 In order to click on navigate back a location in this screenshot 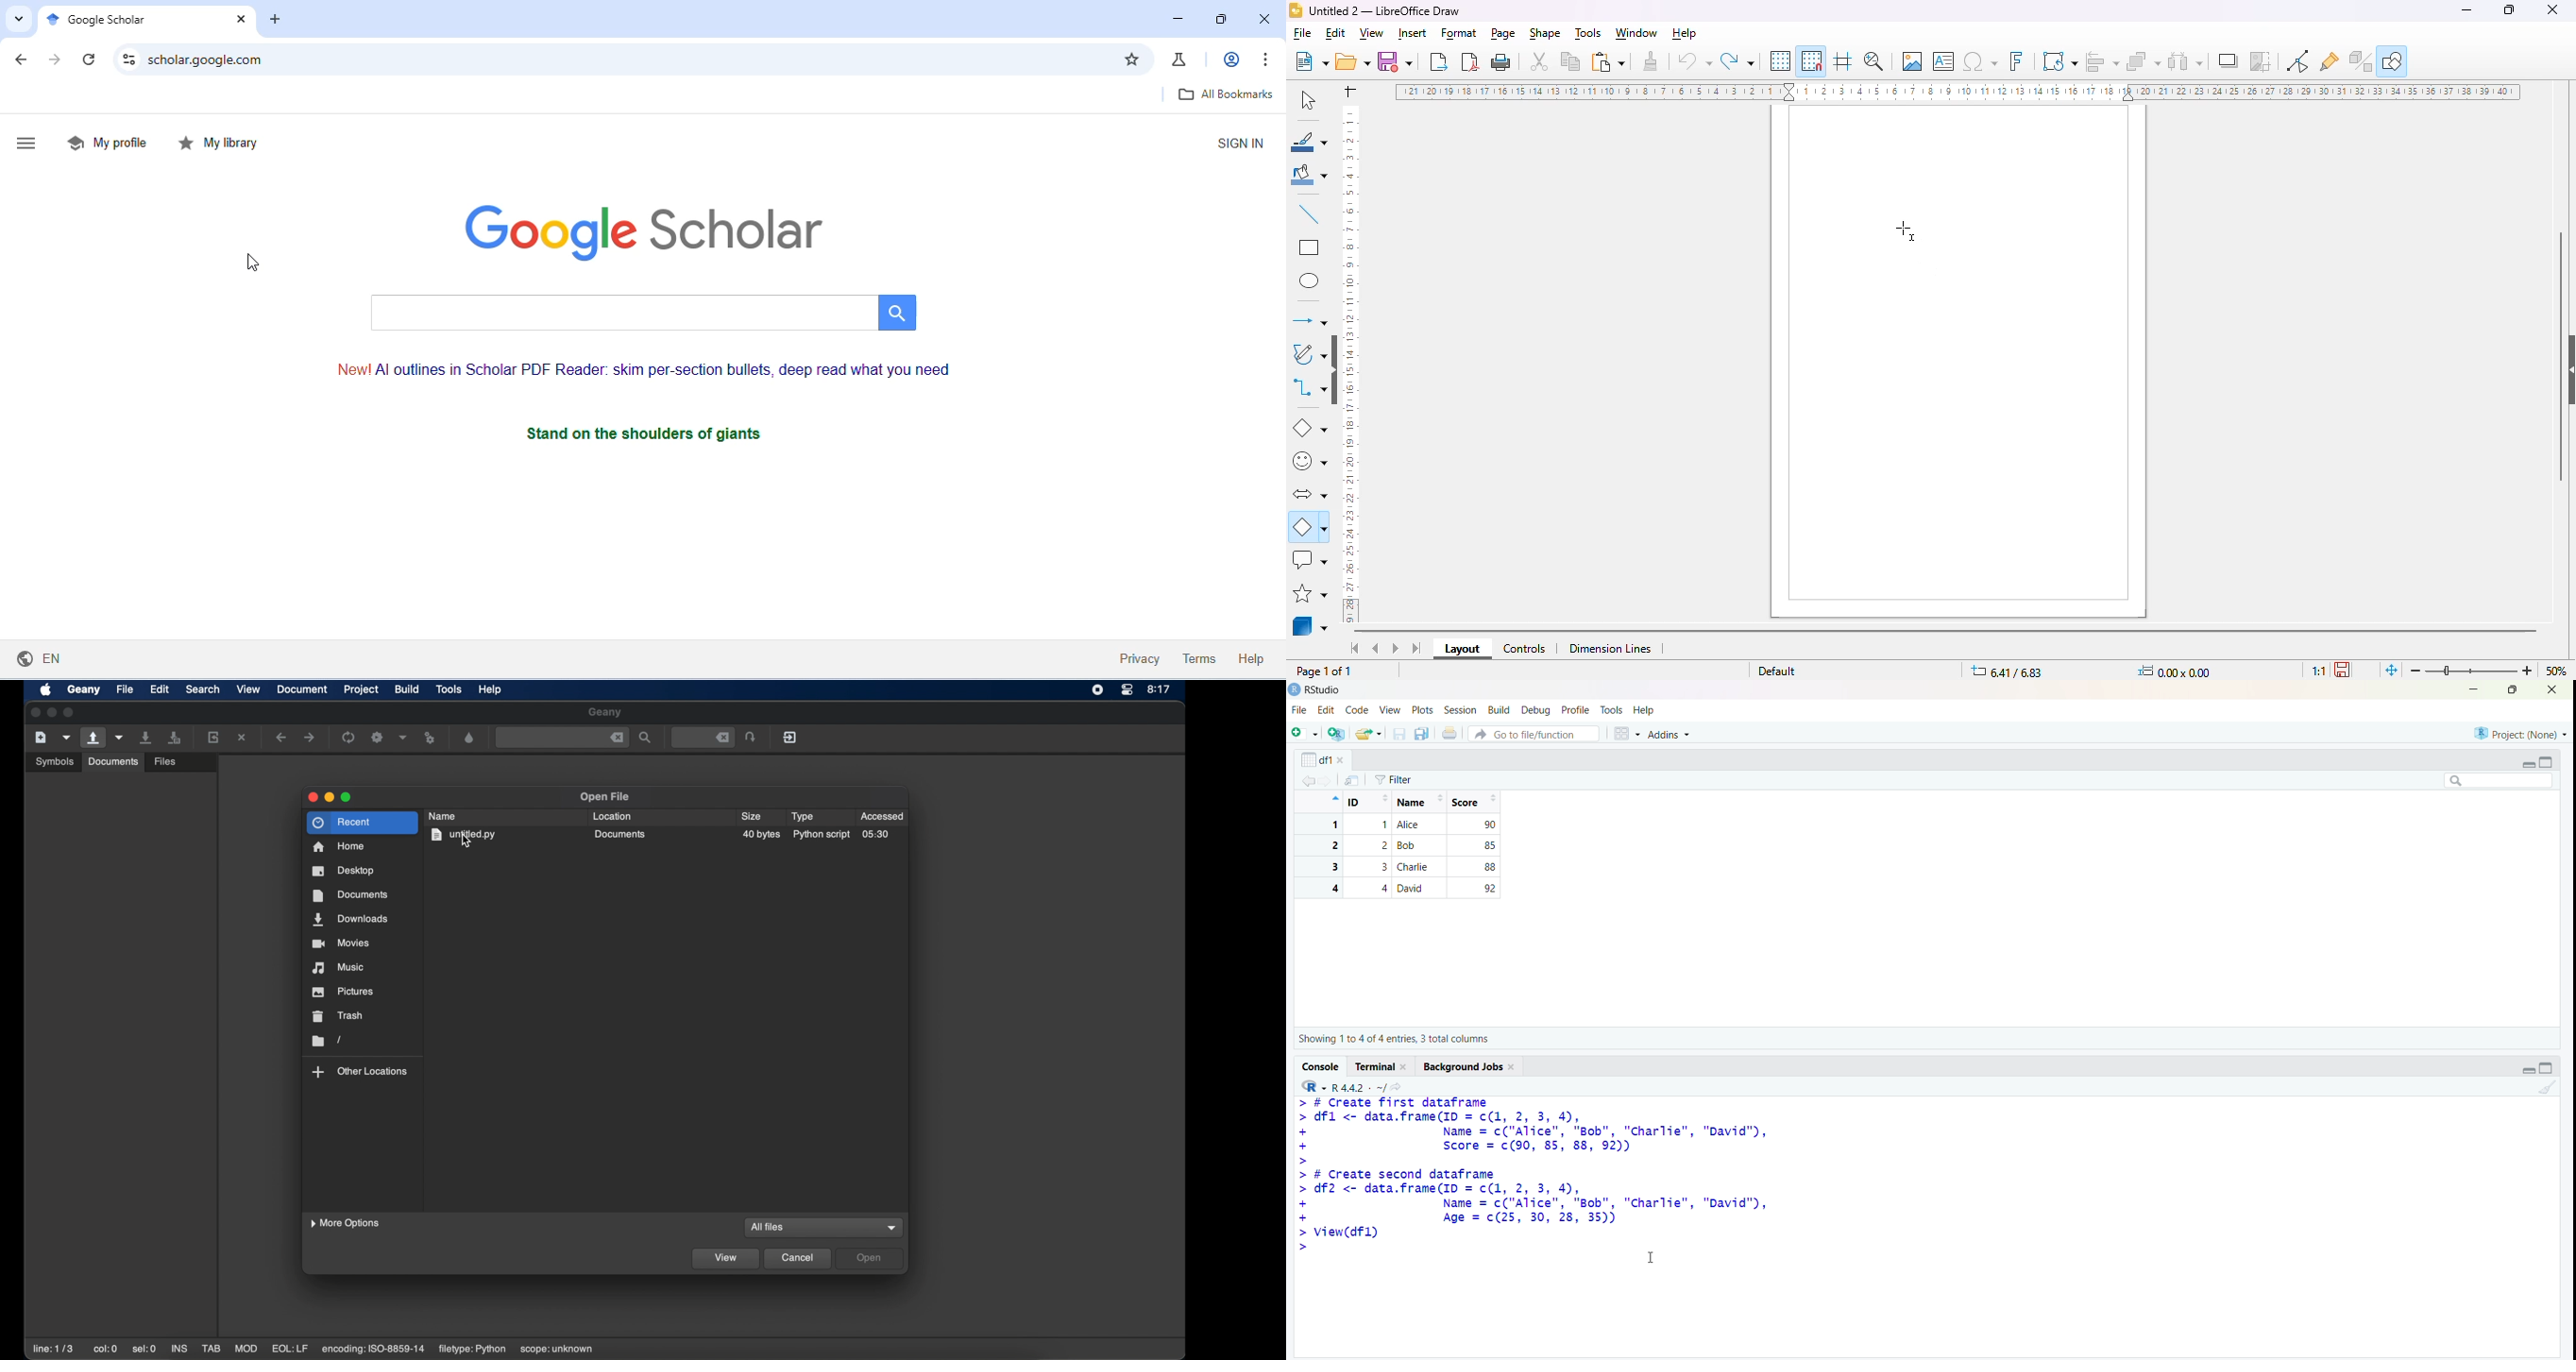, I will do `click(281, 737)`.